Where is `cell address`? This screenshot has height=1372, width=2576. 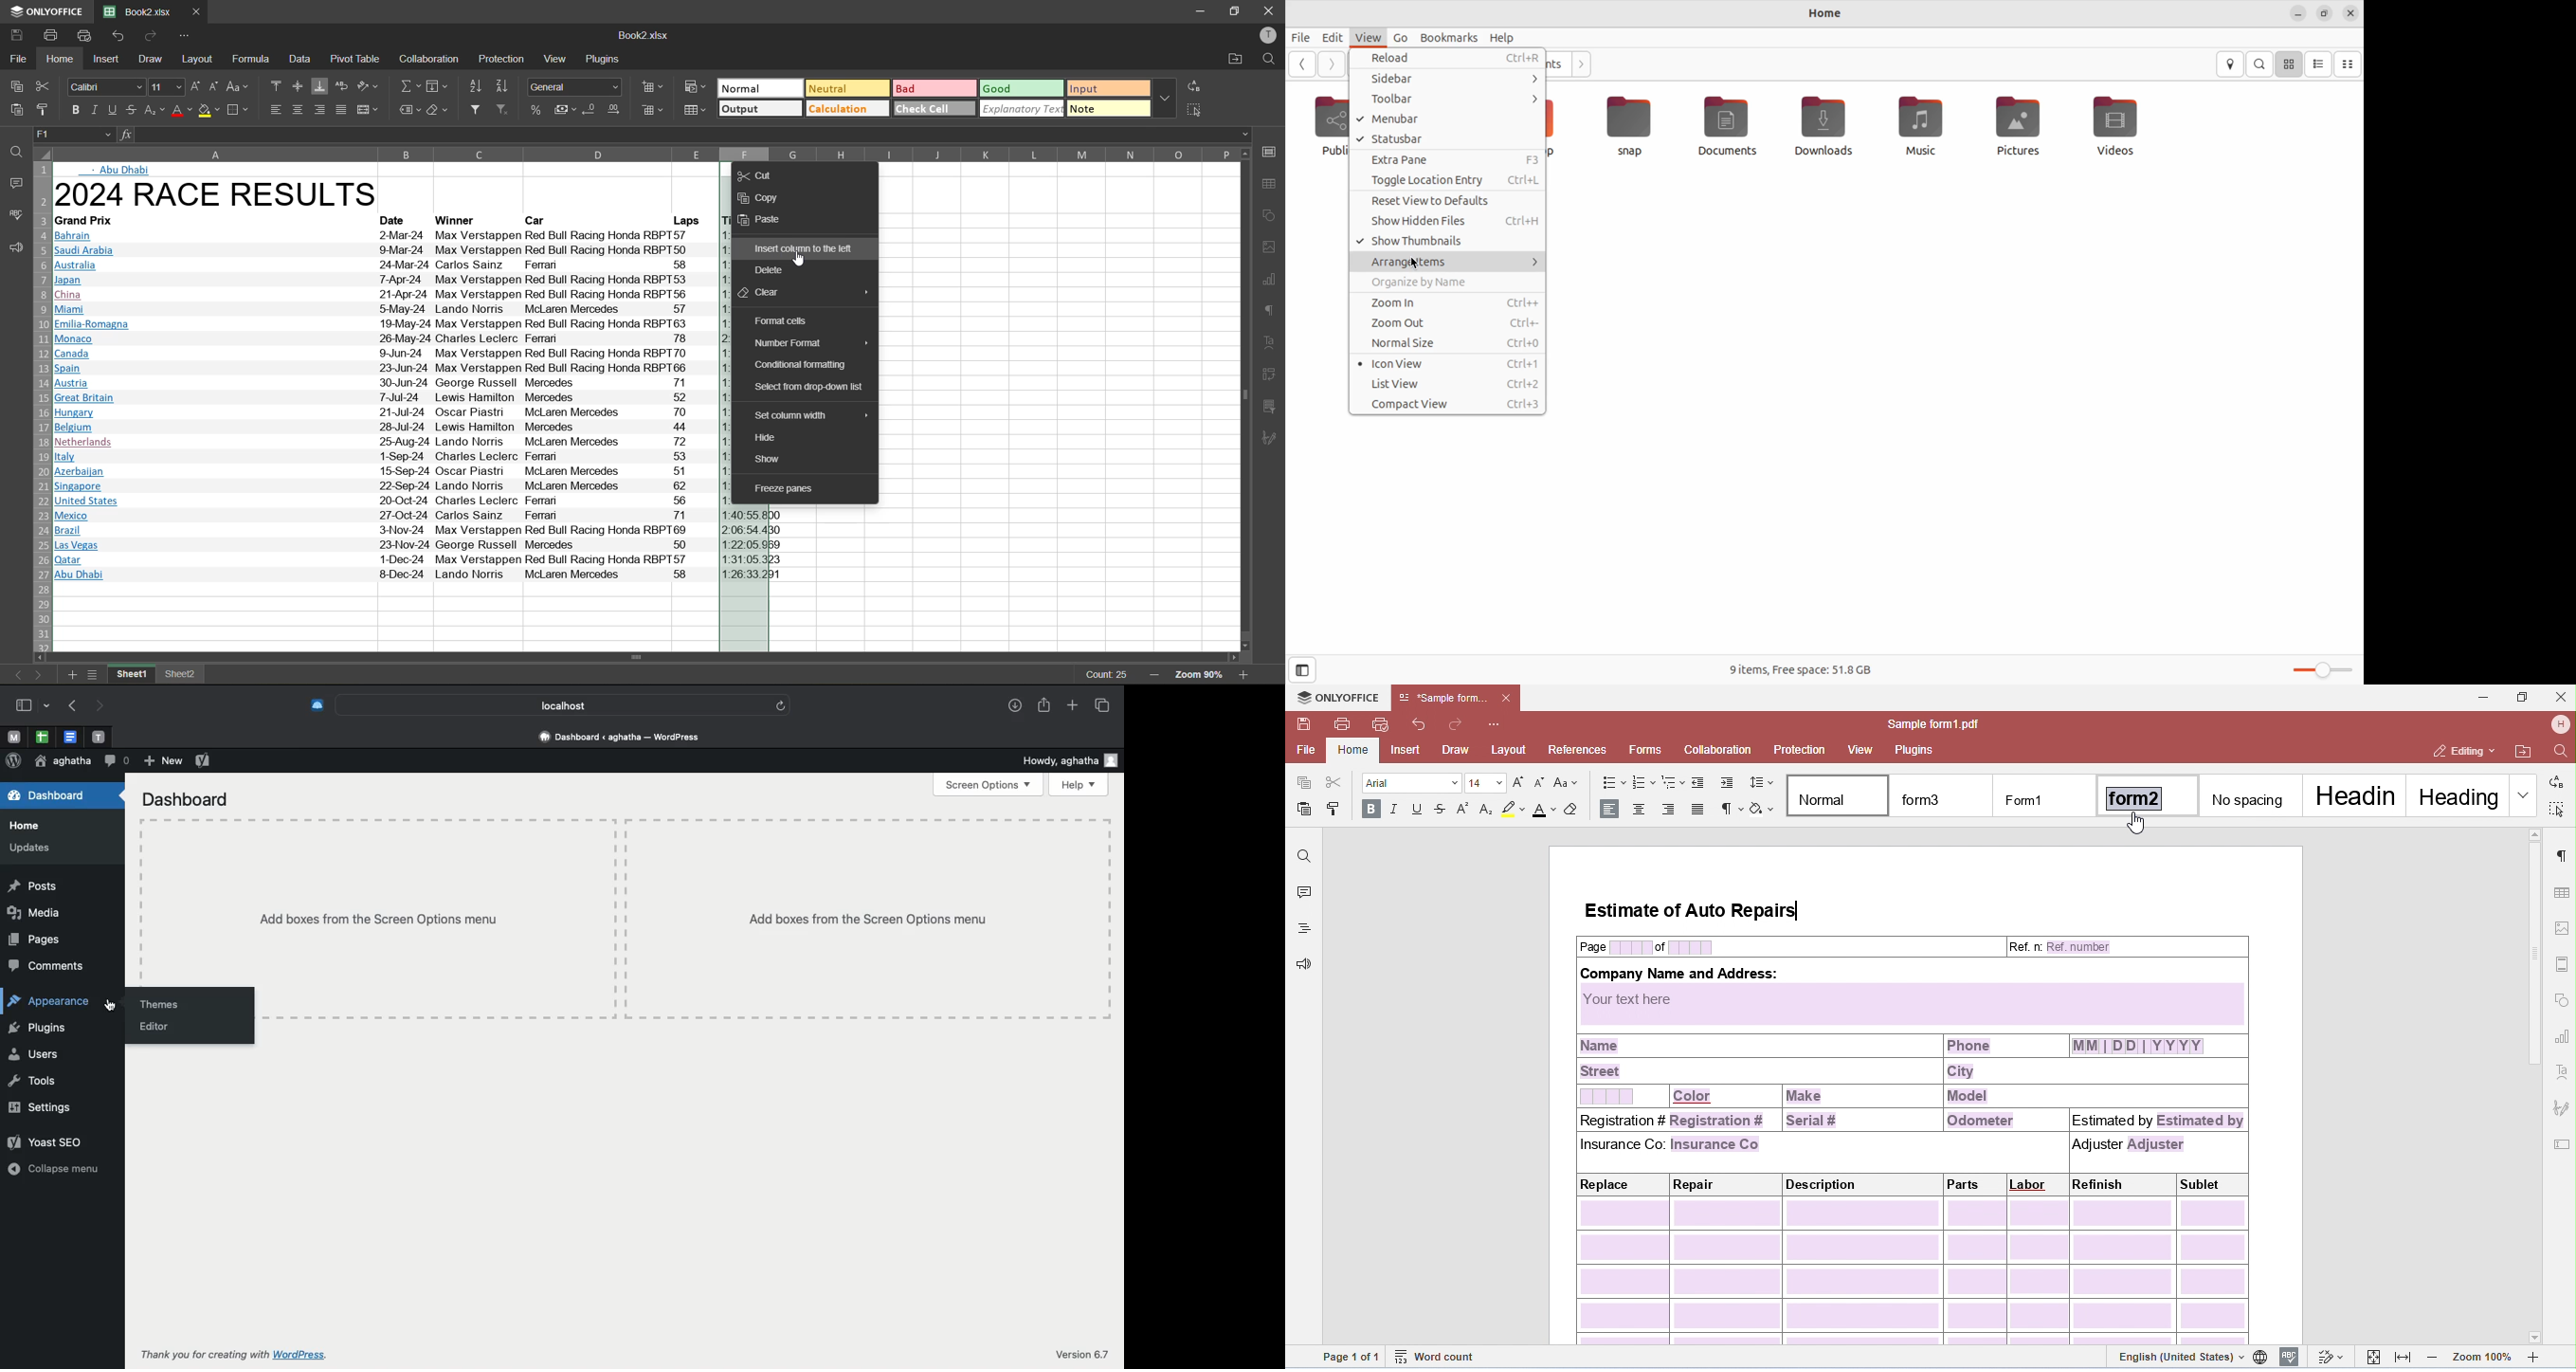 cell address is located at coordinates (72, 133).